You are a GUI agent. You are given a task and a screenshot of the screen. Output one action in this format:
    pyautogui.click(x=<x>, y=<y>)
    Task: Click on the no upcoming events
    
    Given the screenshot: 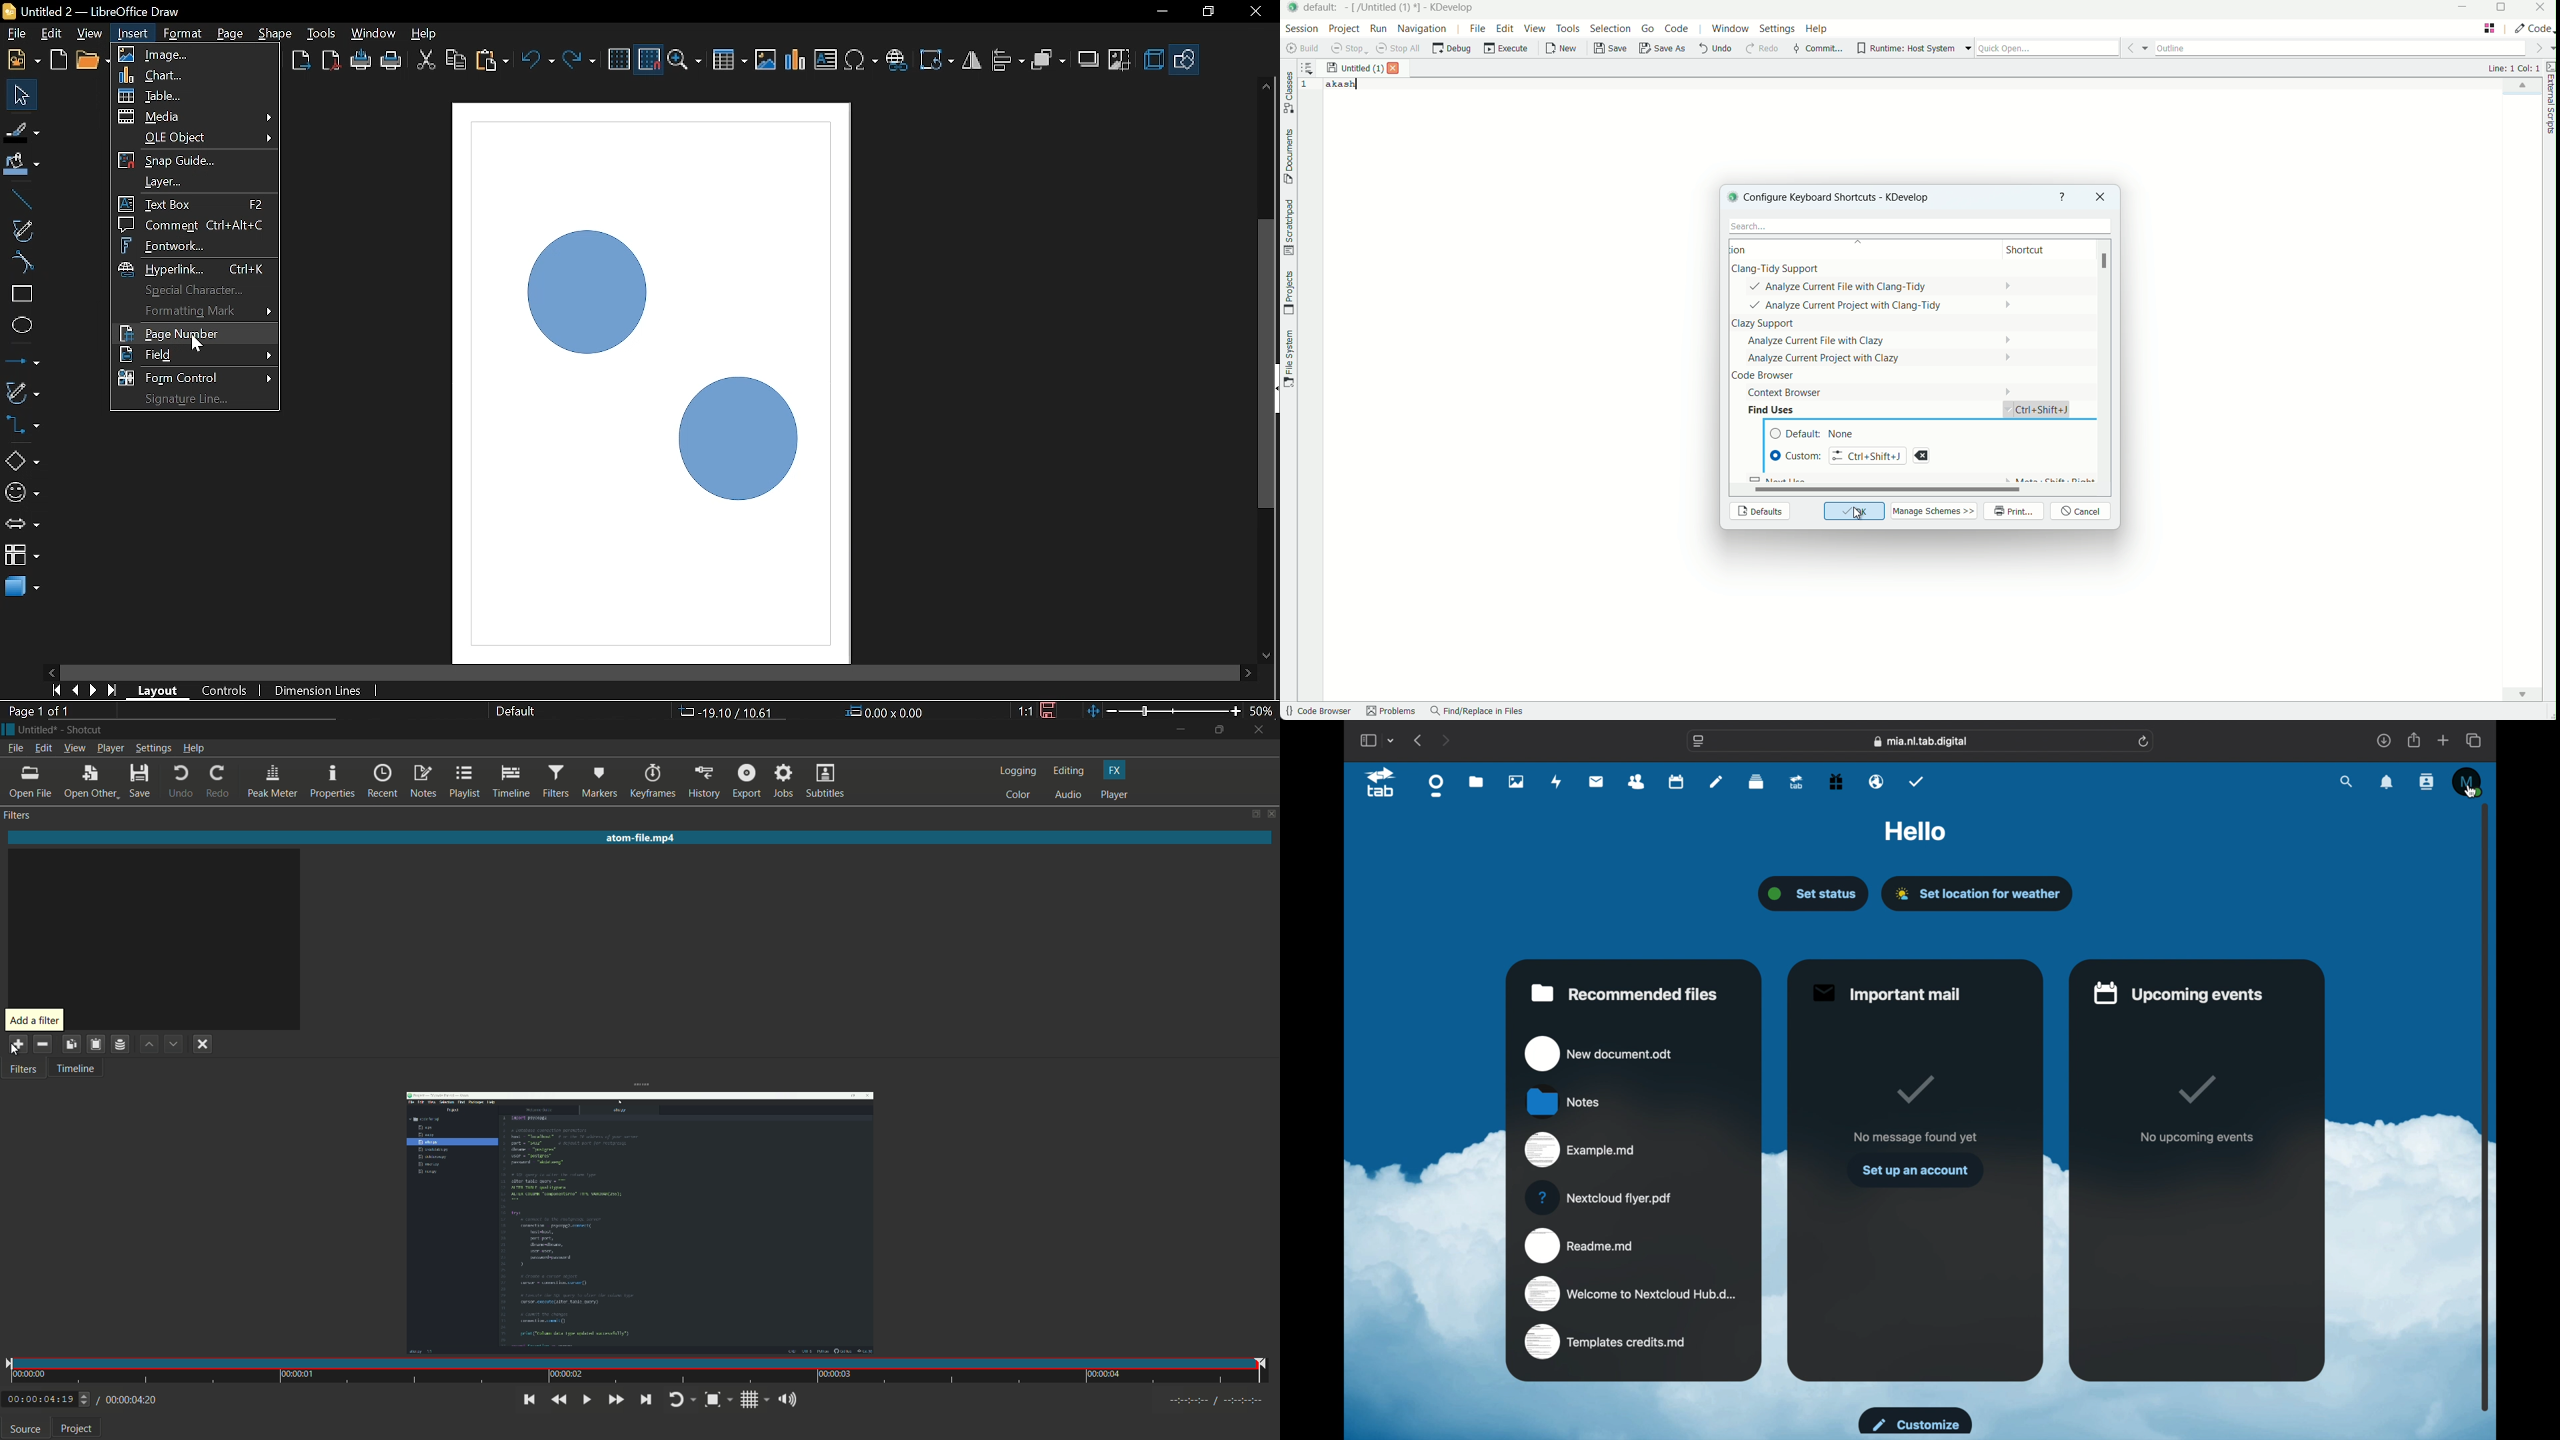 What is the action you would take?
    pyautogui.click(x=2197, y=1137)
    